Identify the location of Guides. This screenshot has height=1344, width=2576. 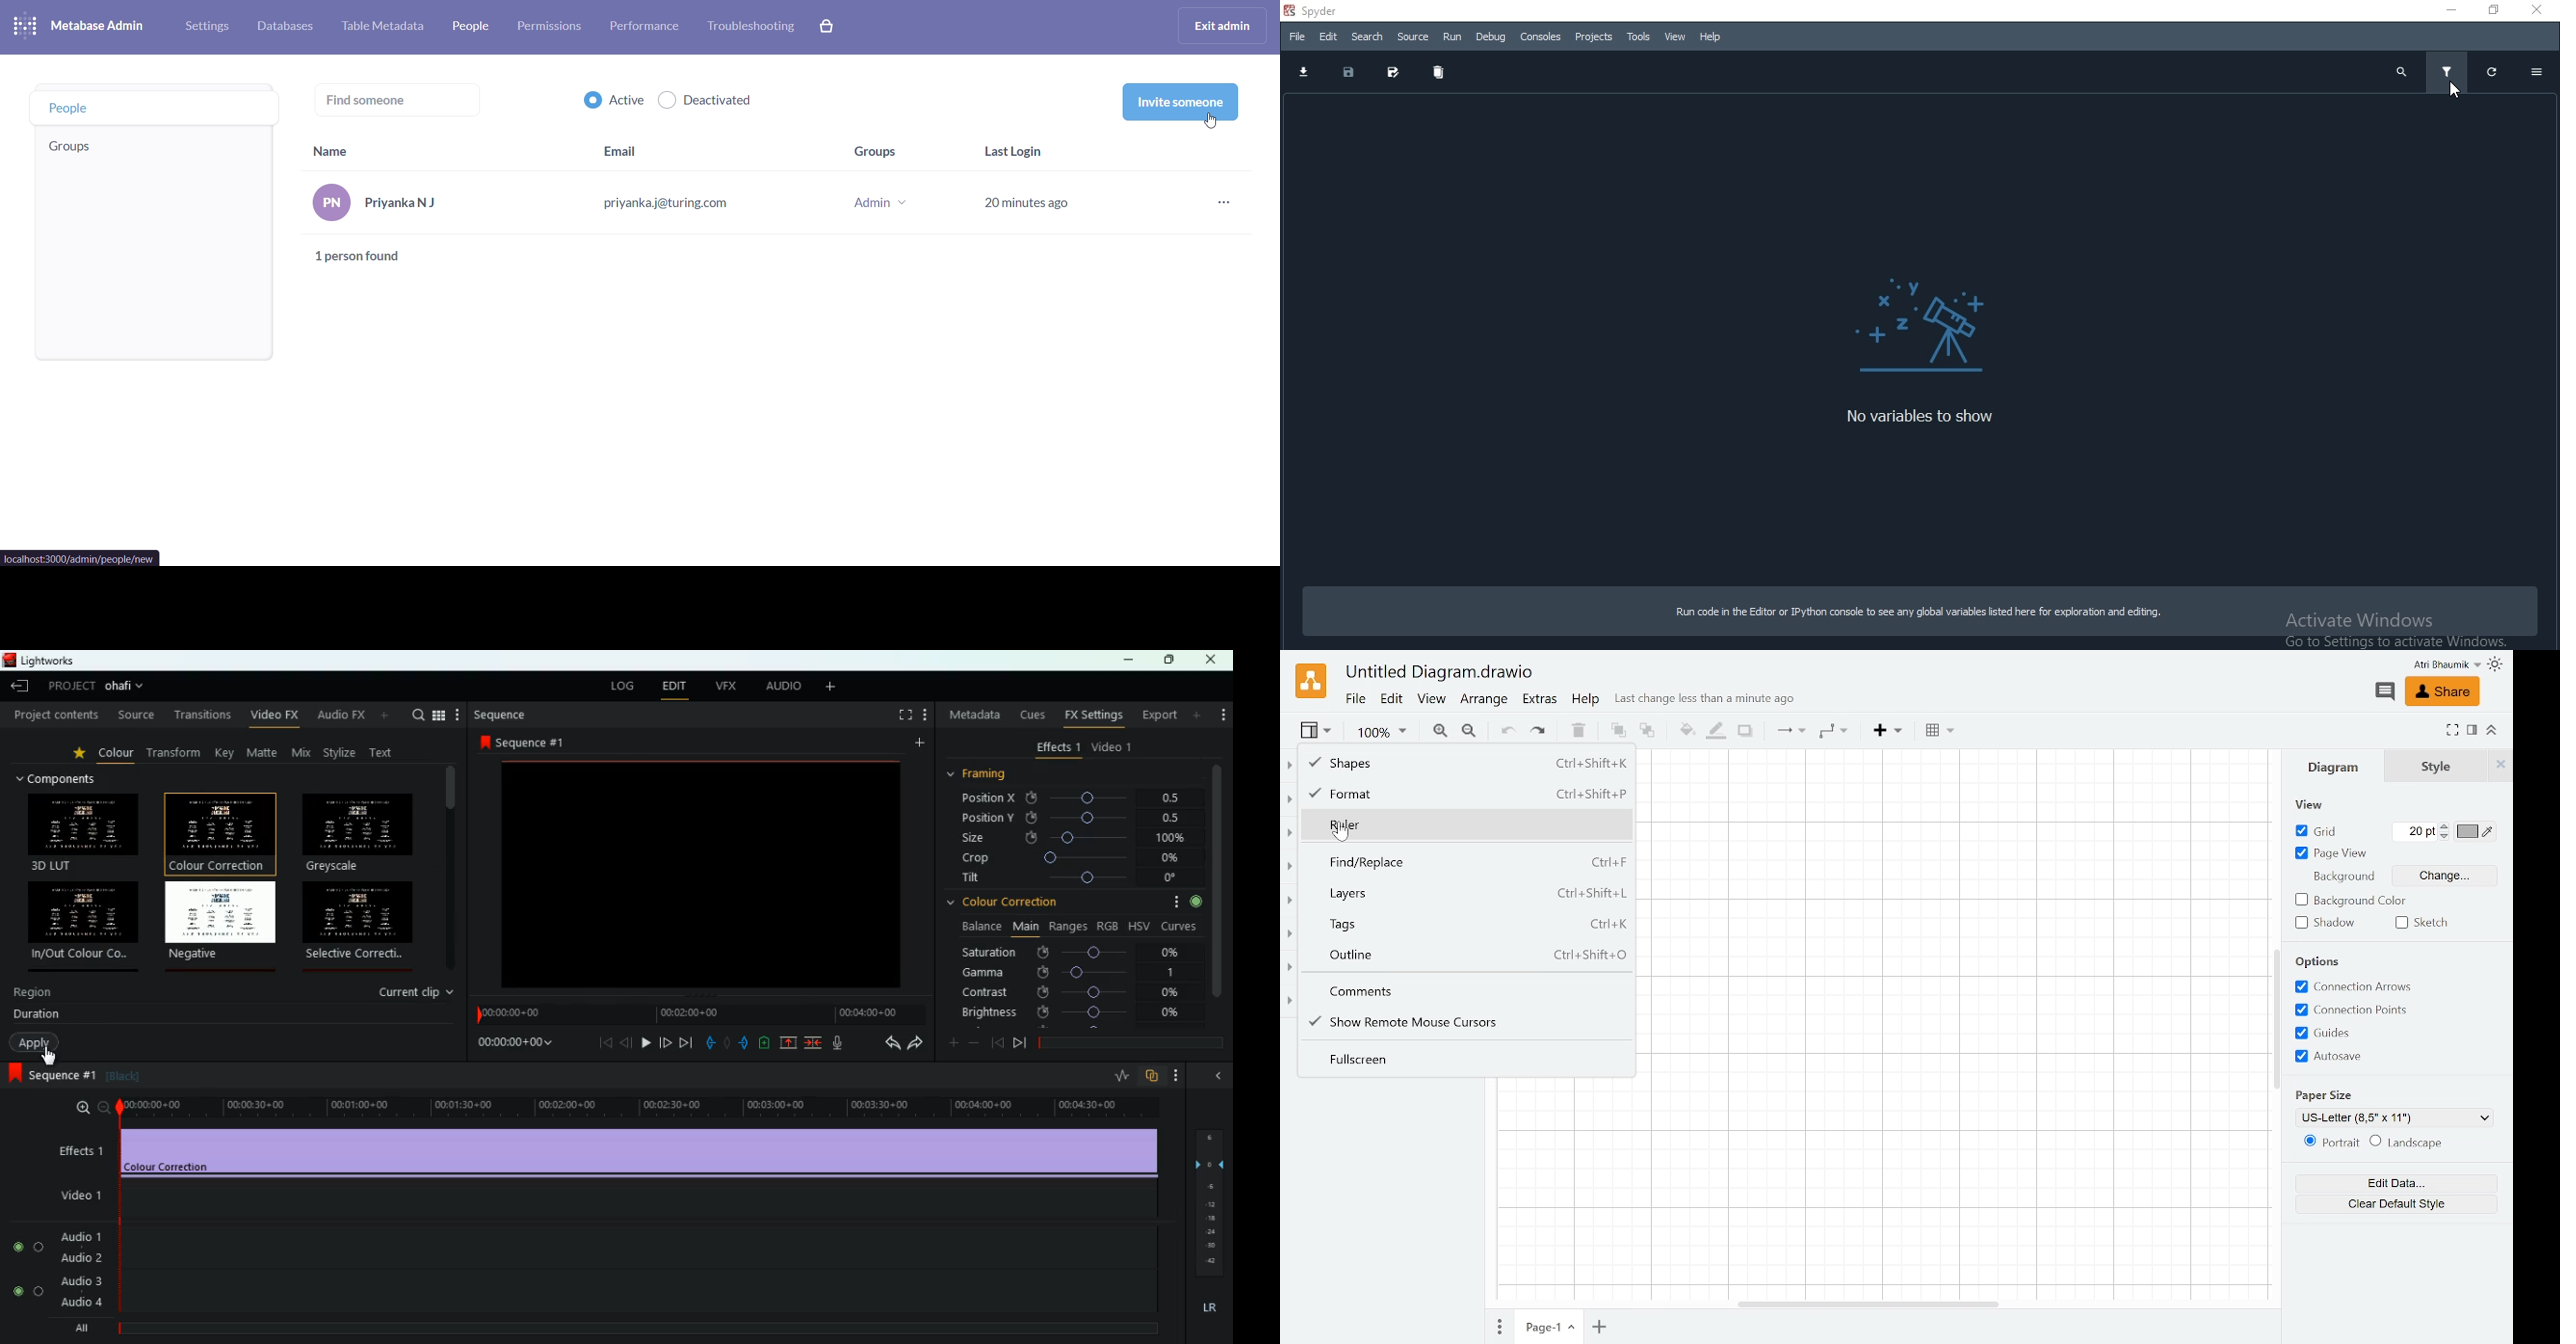
(2361, 1034).